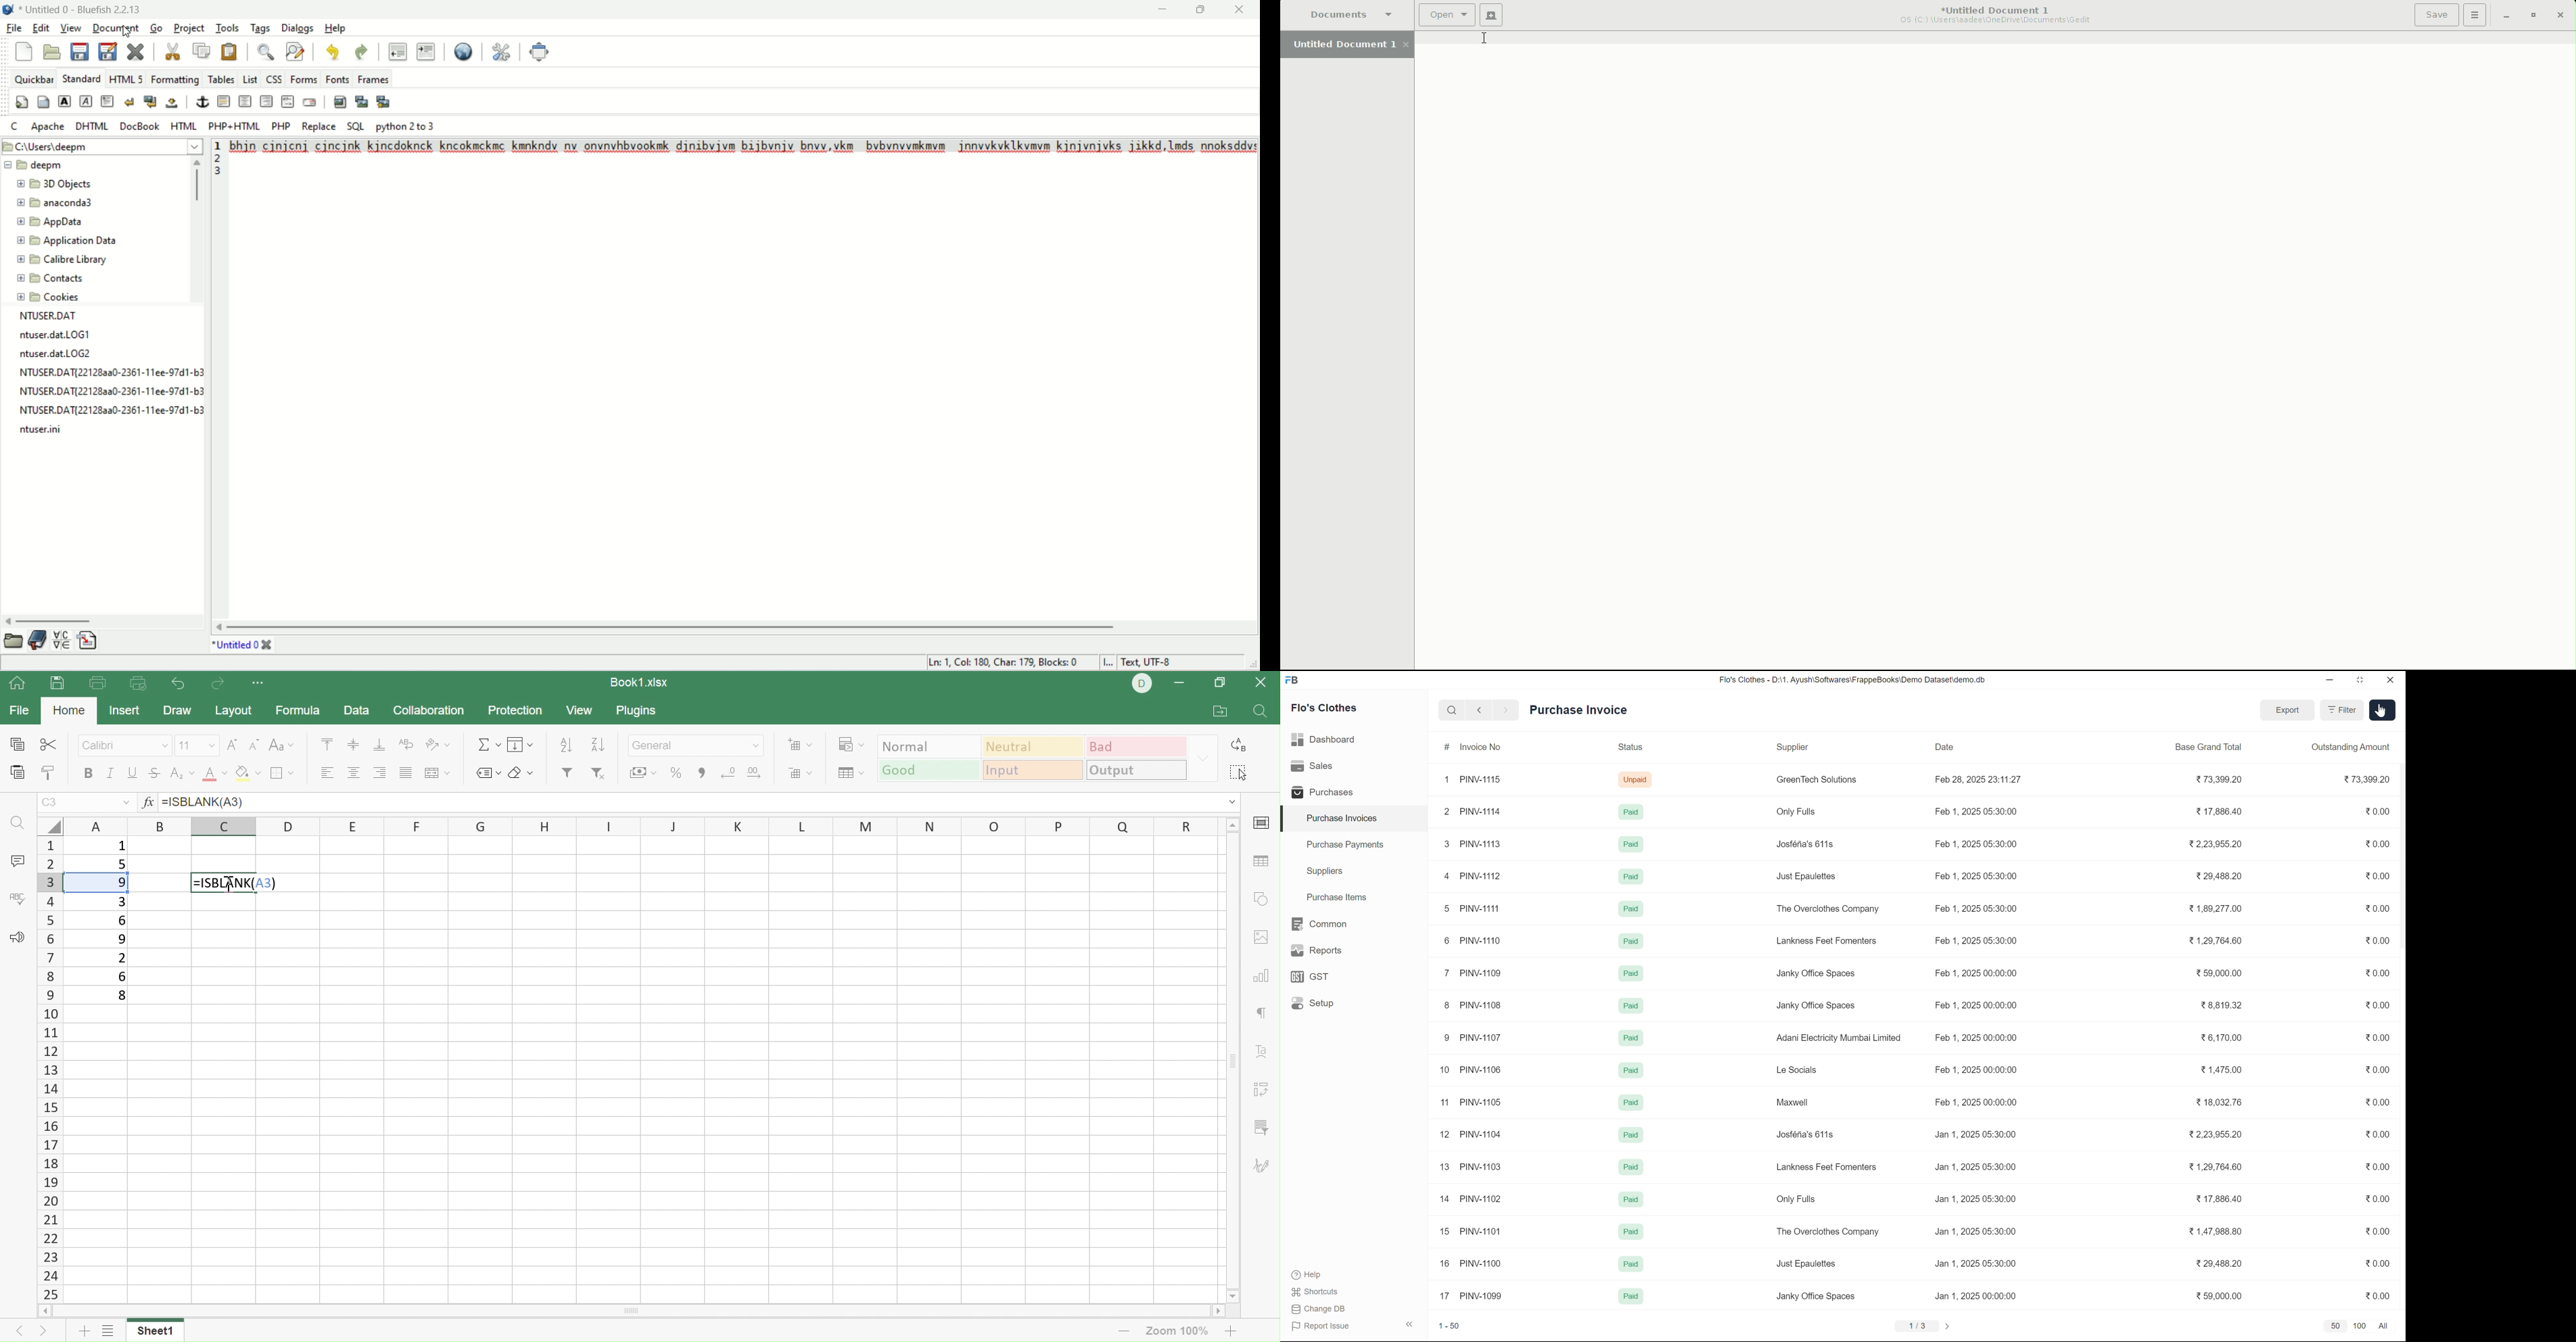 The height and width of the screenshot is (1344, 2576). I want to click on Feb 1, 2025 05:30:00, so click(1979, 942).